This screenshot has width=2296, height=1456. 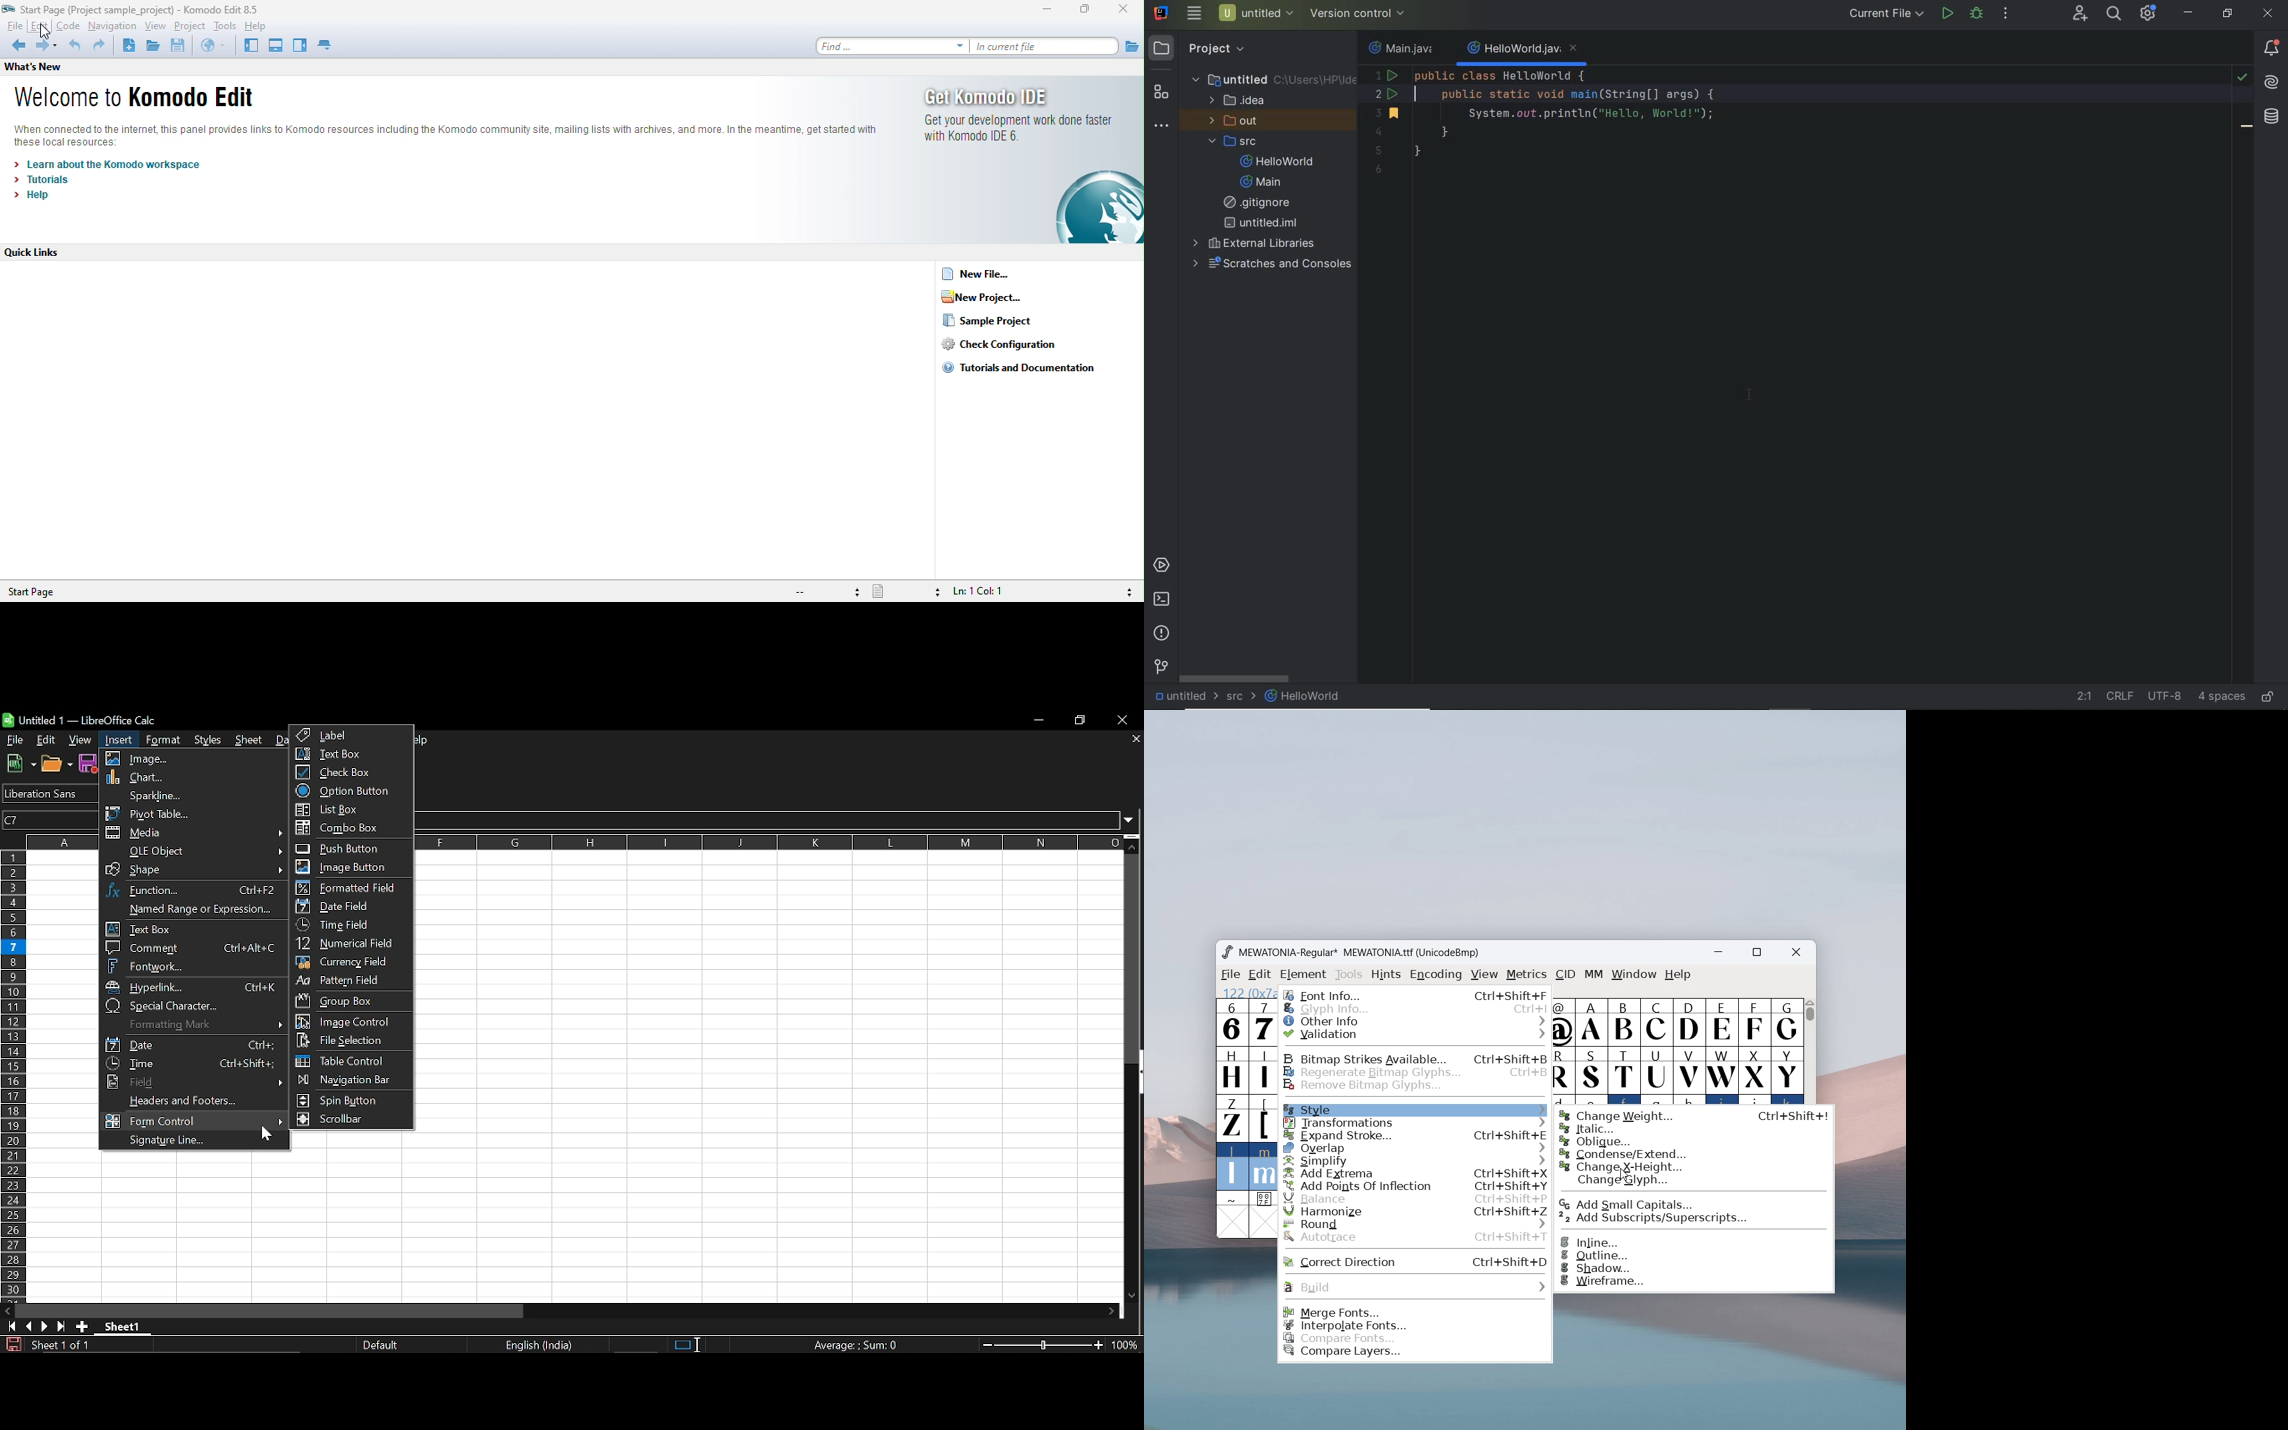 I want to click on Time, so click(x=194, y=1064).